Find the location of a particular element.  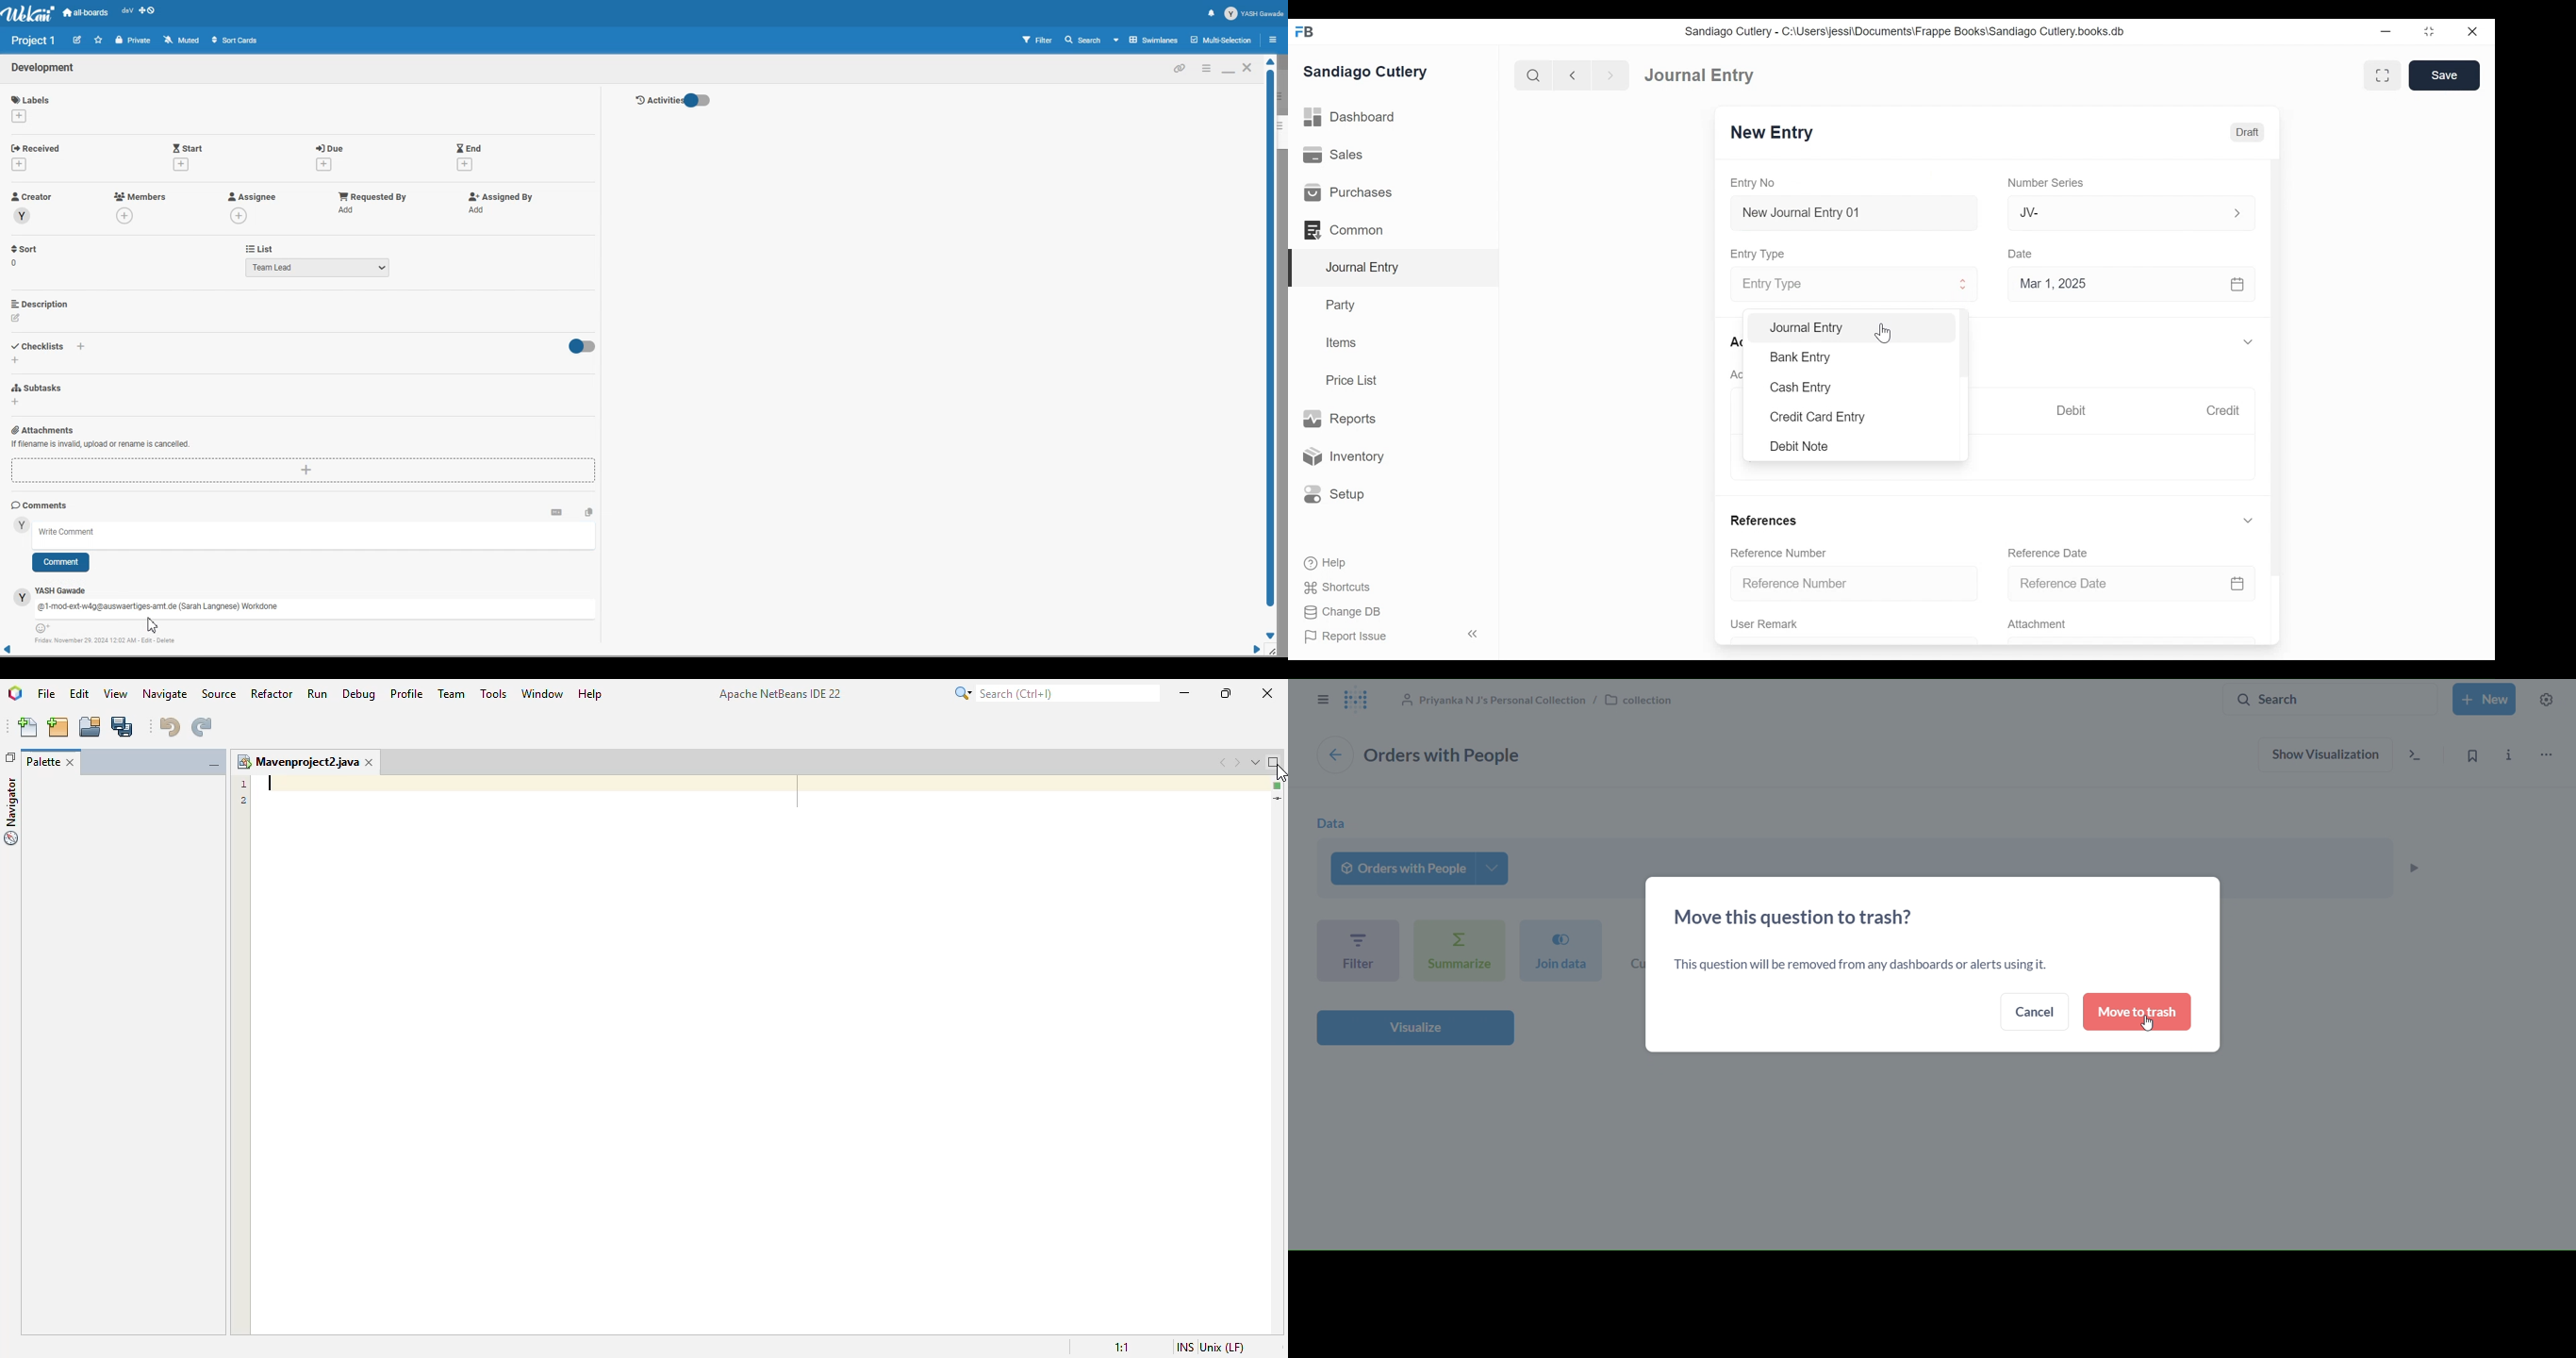

add is located at coordinates (180, 164).